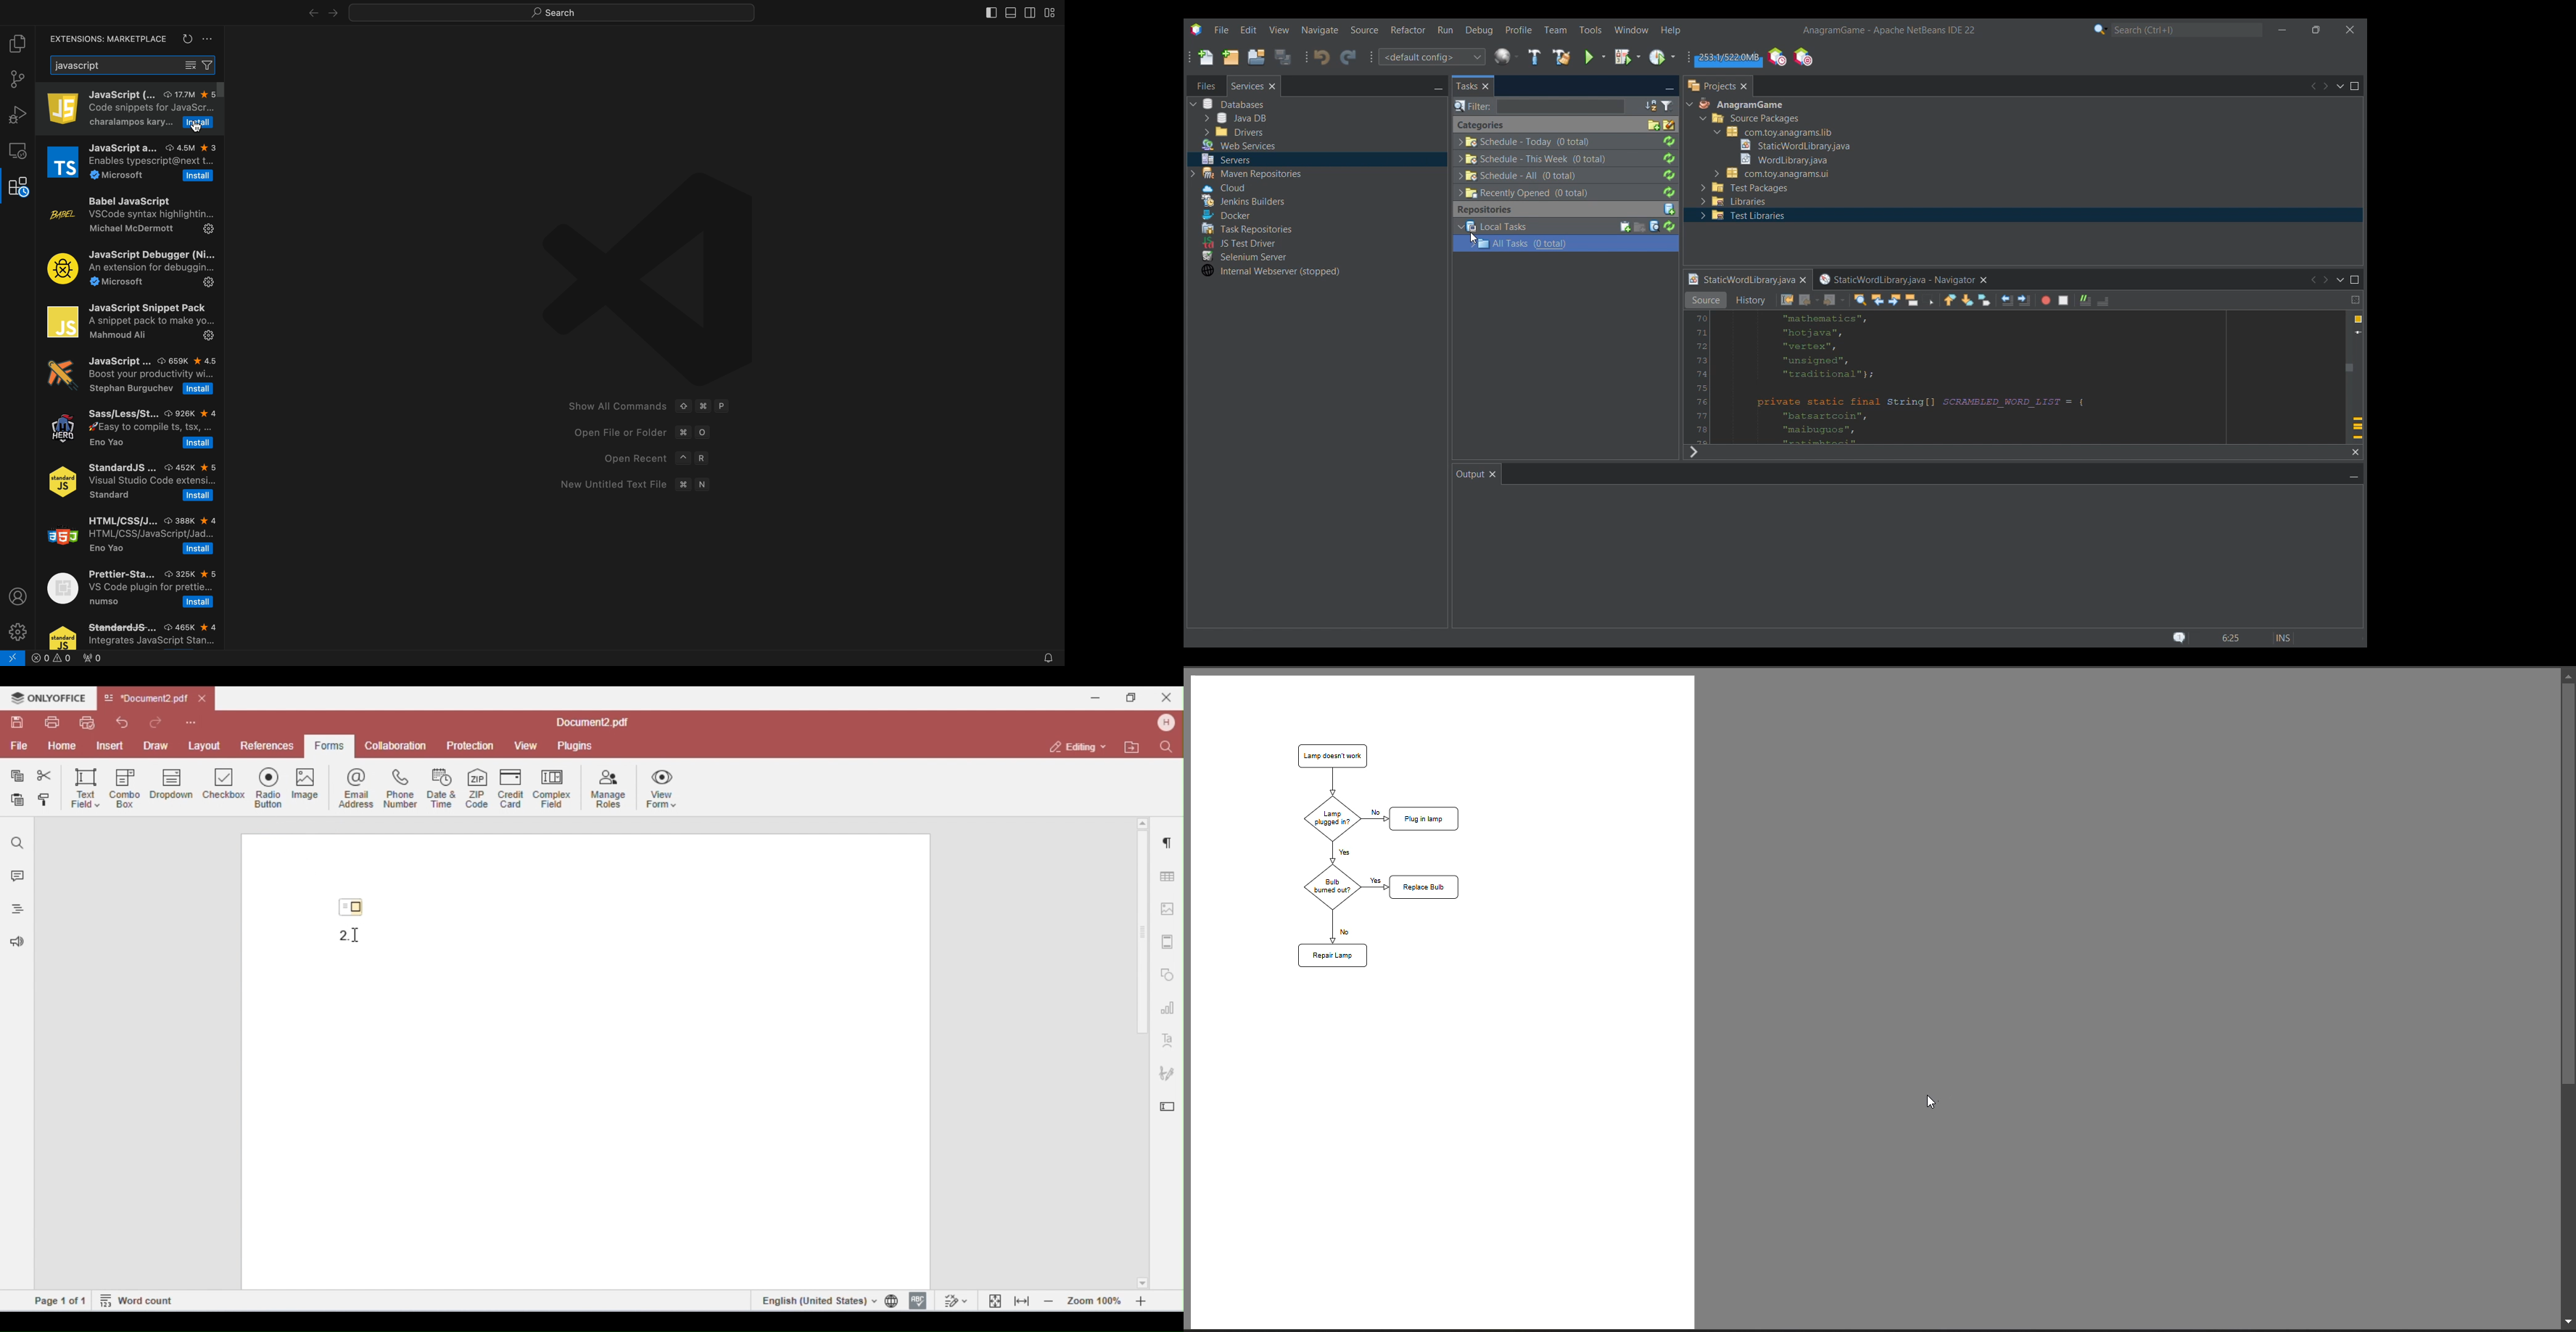 The image size is (2576, 1344). Describe the element at coordinates (2567, 673) in the screenshot. I see `move up` at that location.